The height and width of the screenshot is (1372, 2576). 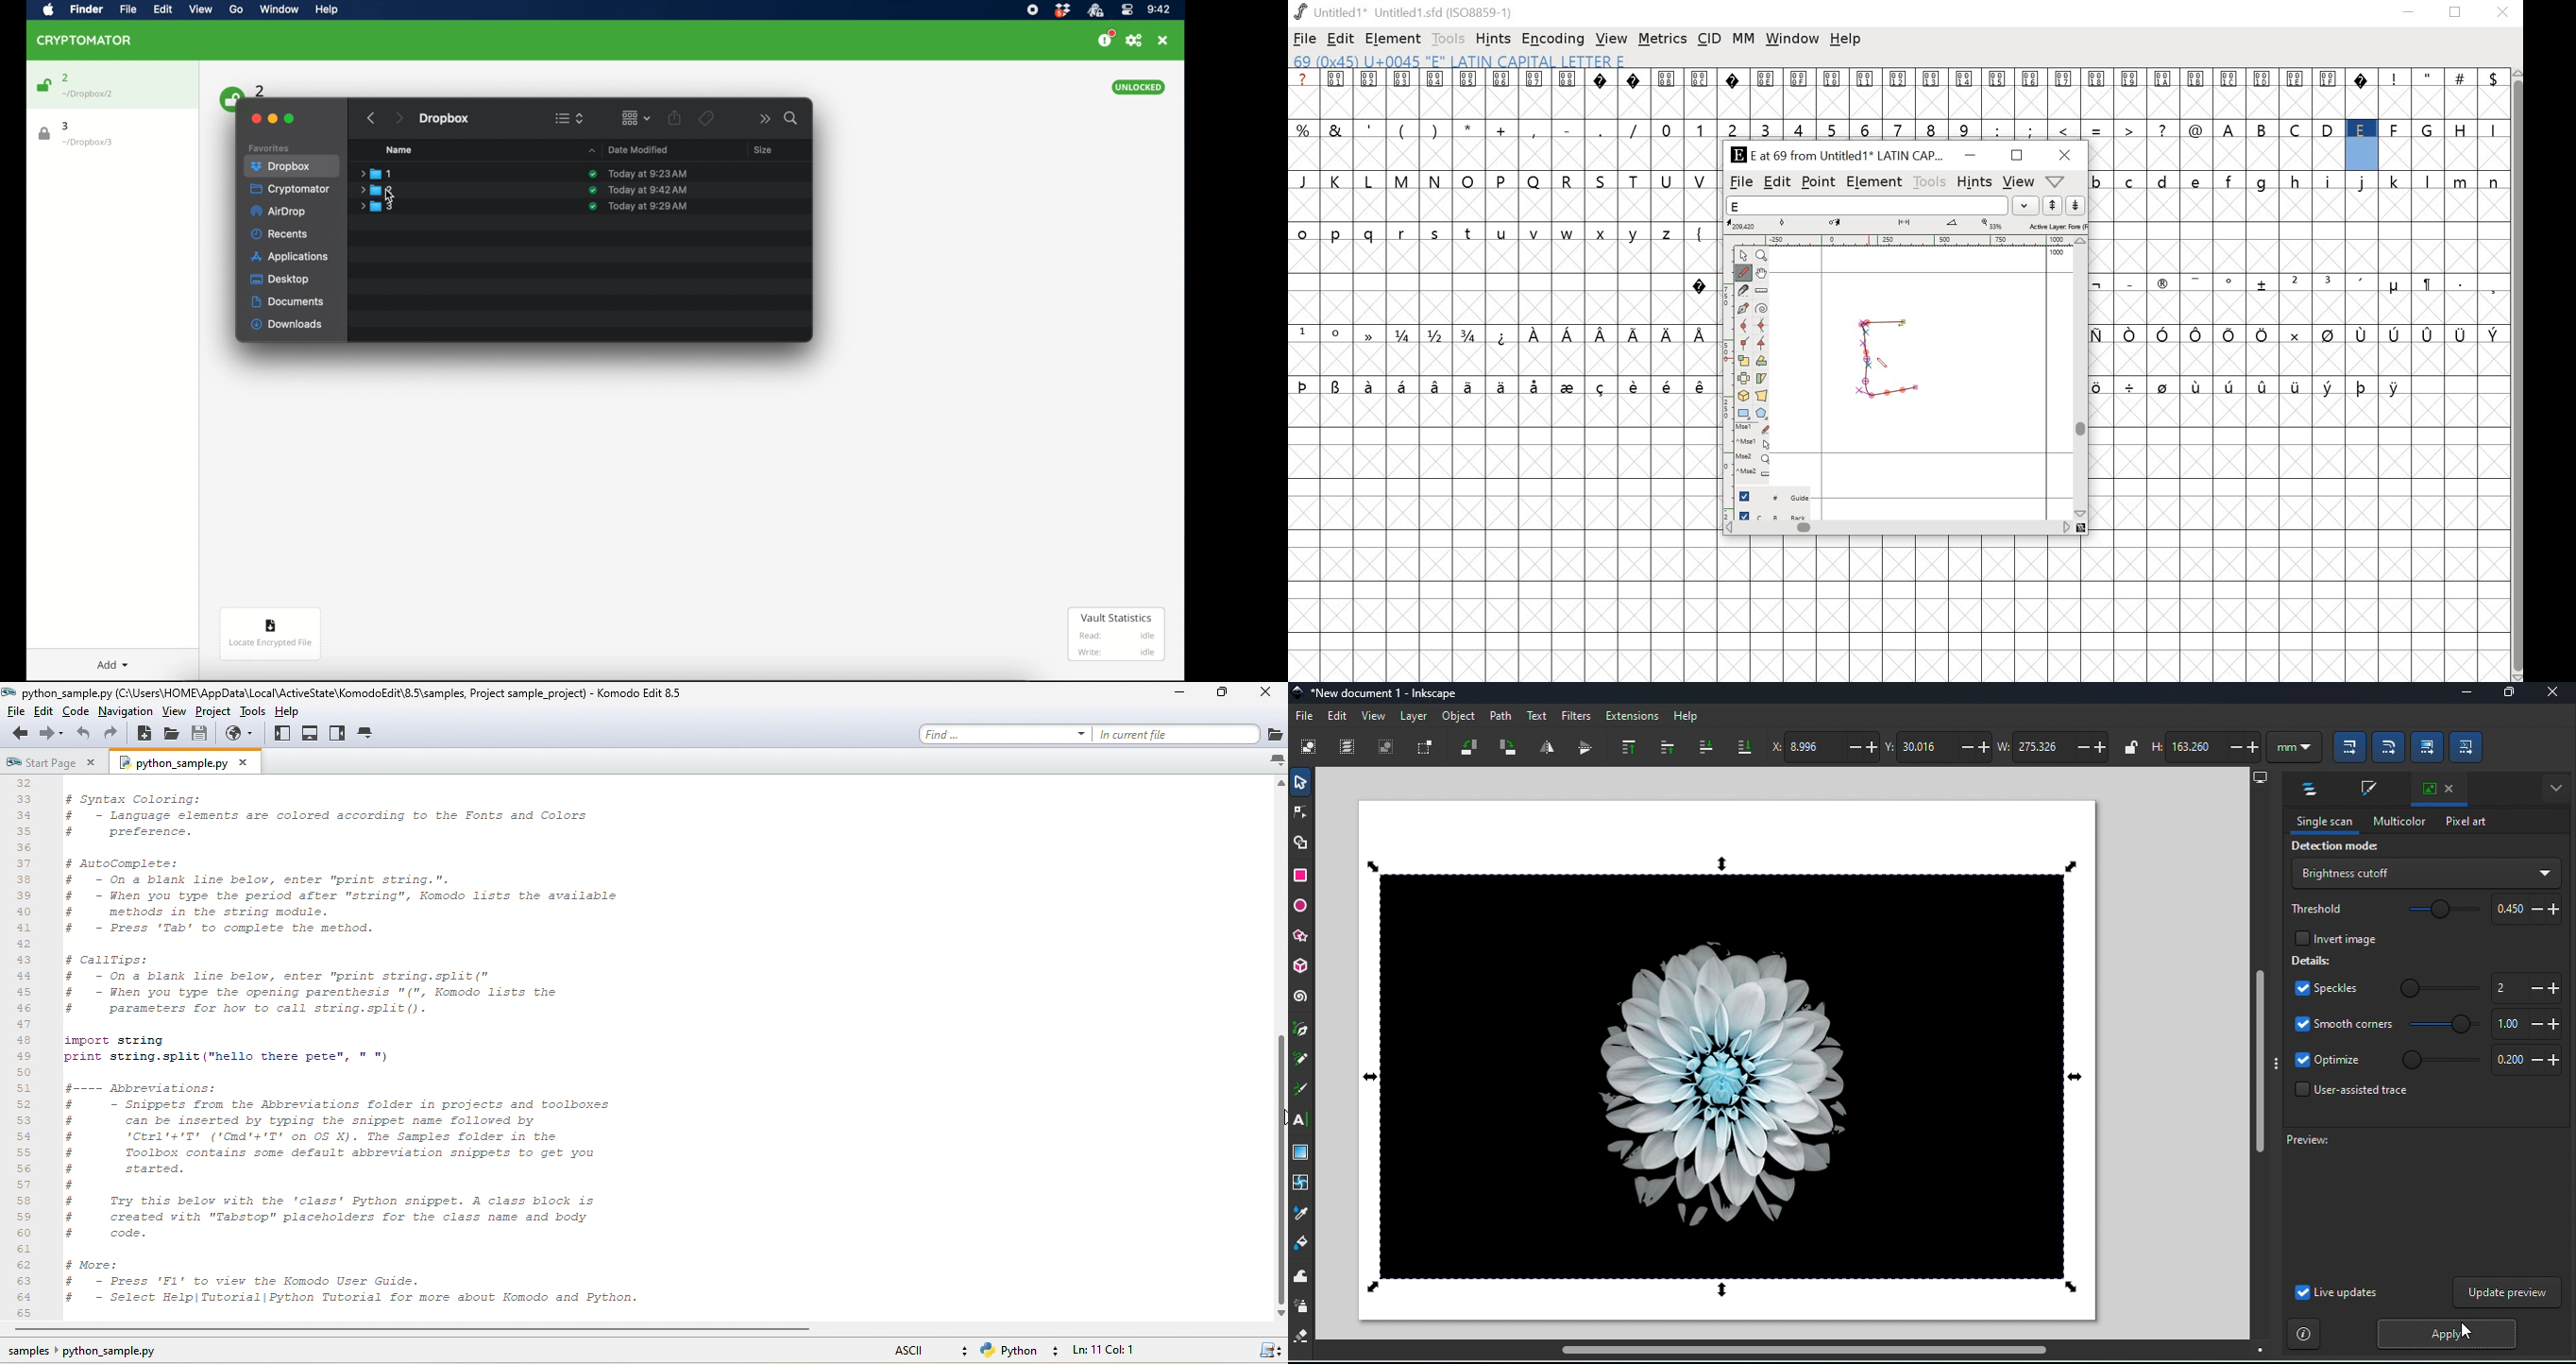 What do you see at coordinates (1401, 12) in the screenshot?
I see `Untitled1 Untitled 1.sfd (IS08859-1)` at bounding box center [1401, 12].